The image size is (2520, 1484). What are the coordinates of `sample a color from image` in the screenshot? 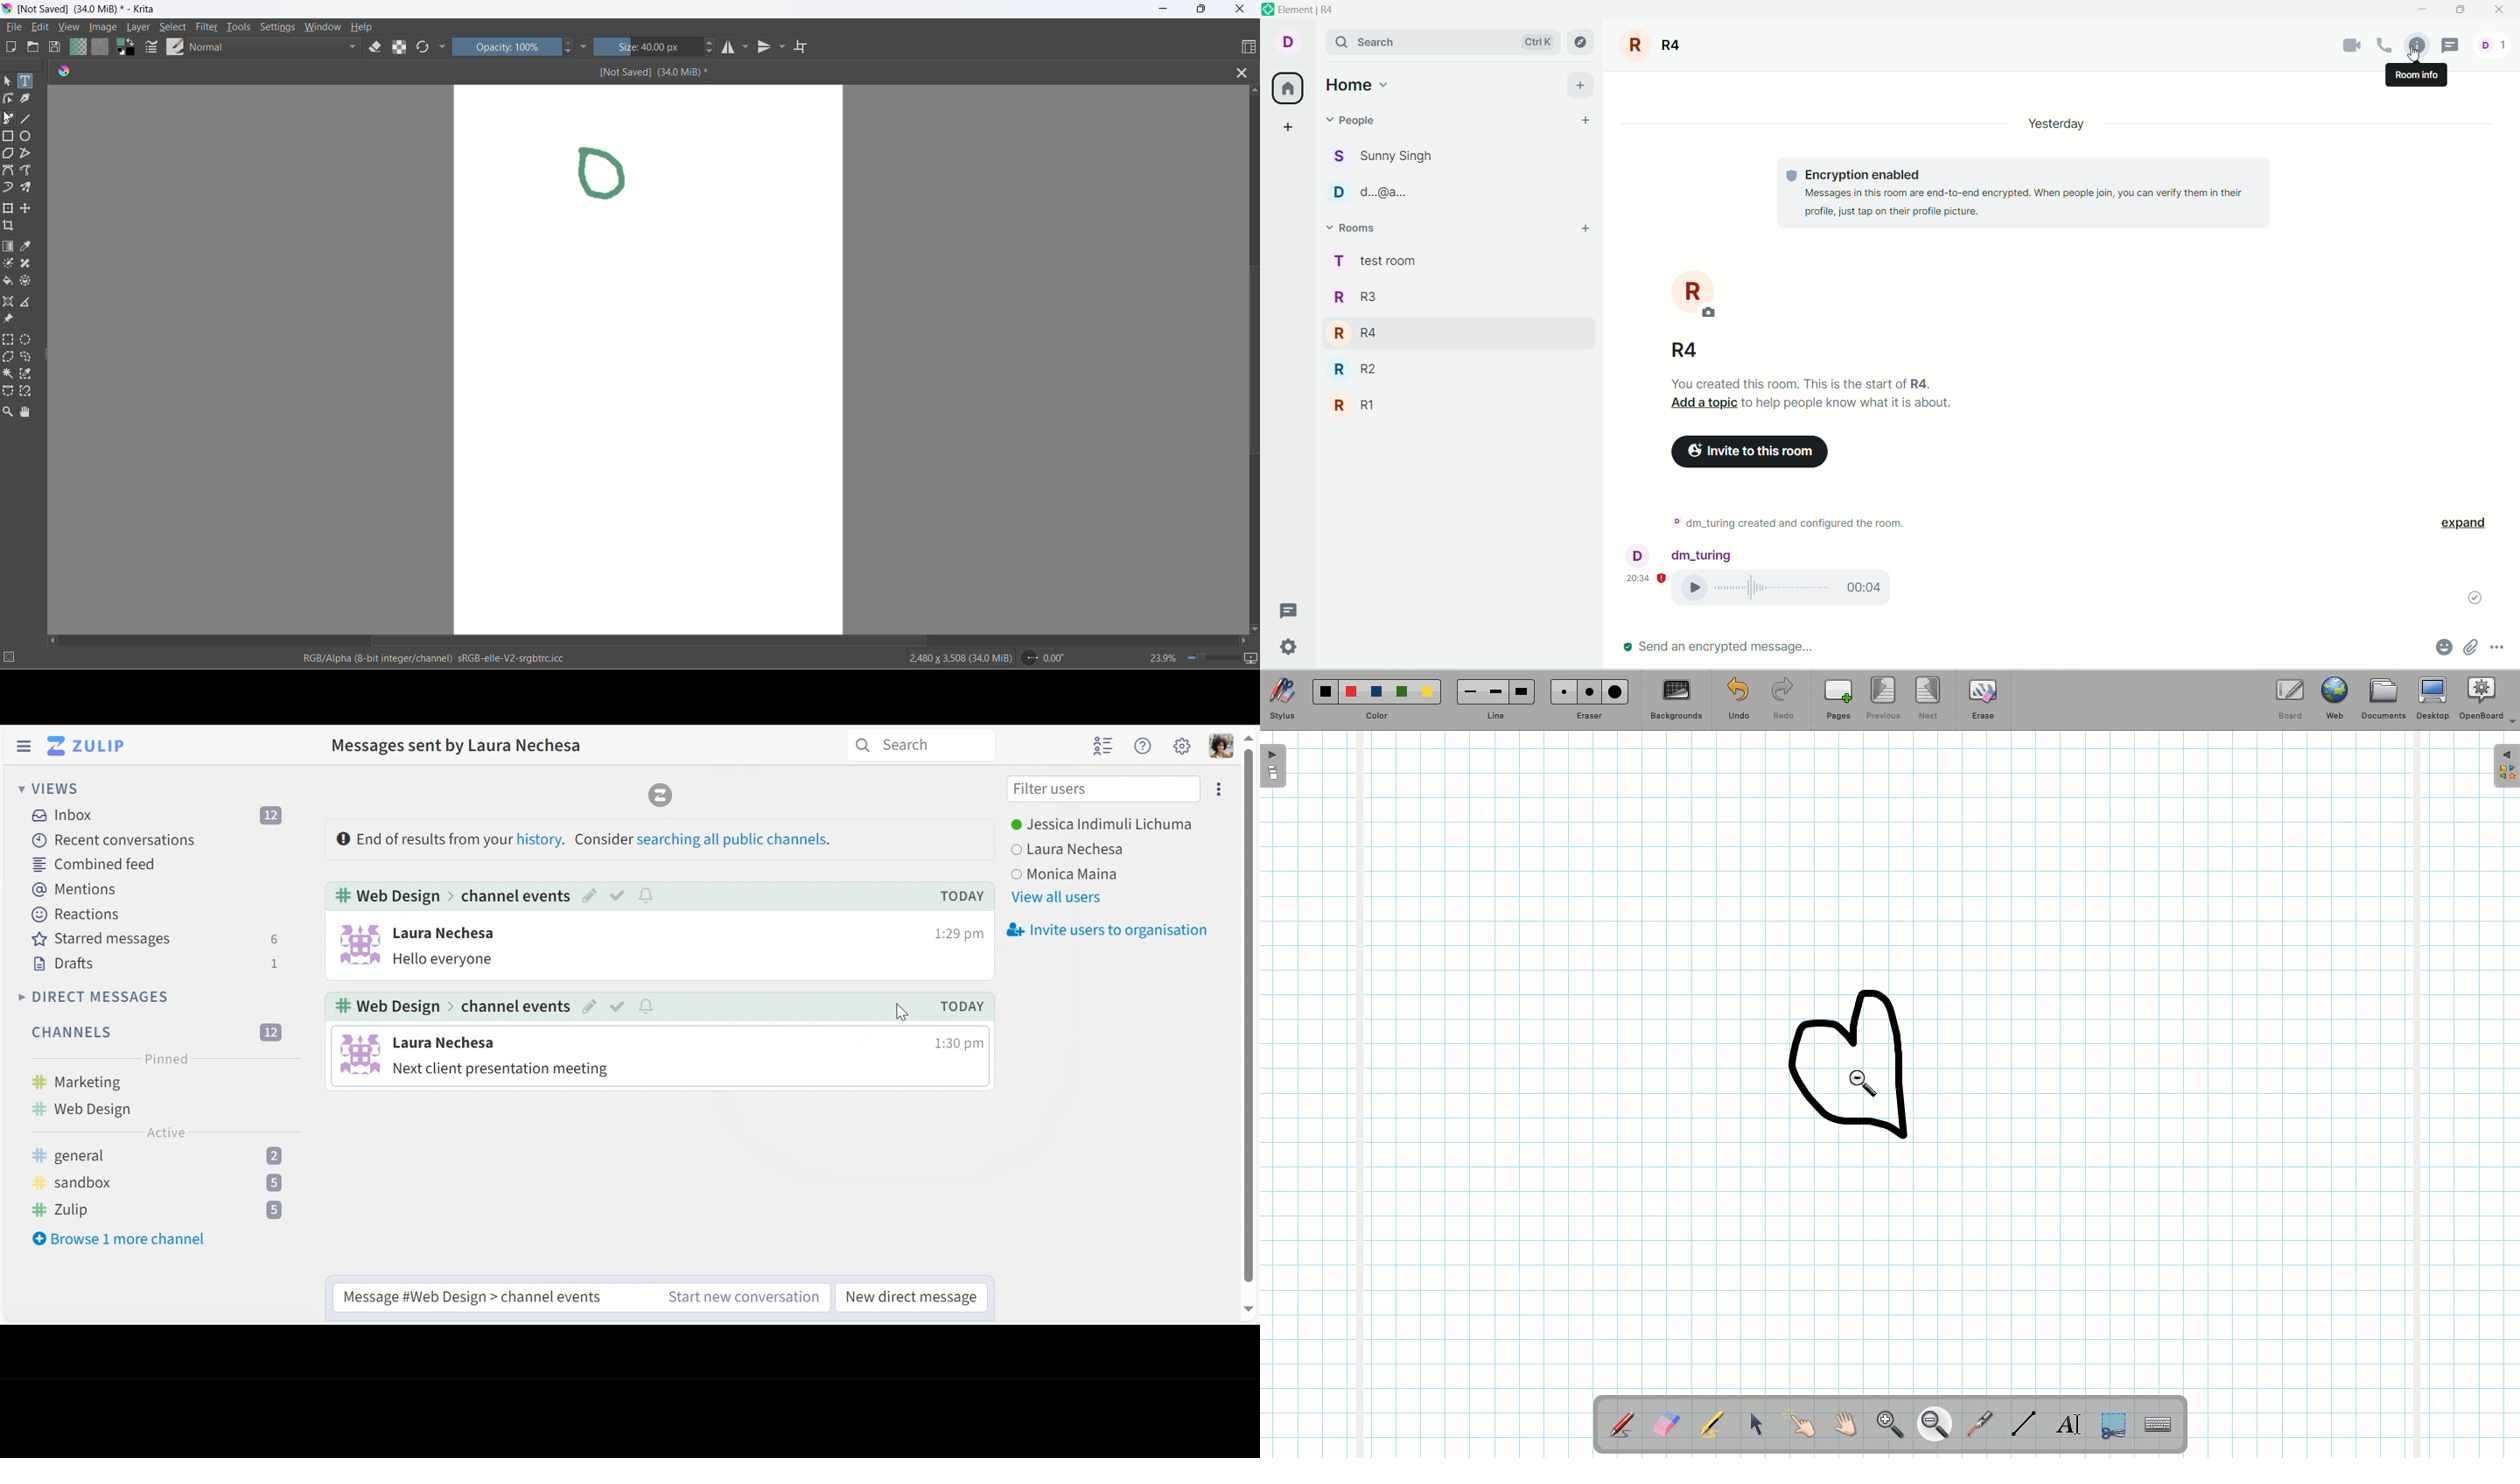 It's located at (28, 248).